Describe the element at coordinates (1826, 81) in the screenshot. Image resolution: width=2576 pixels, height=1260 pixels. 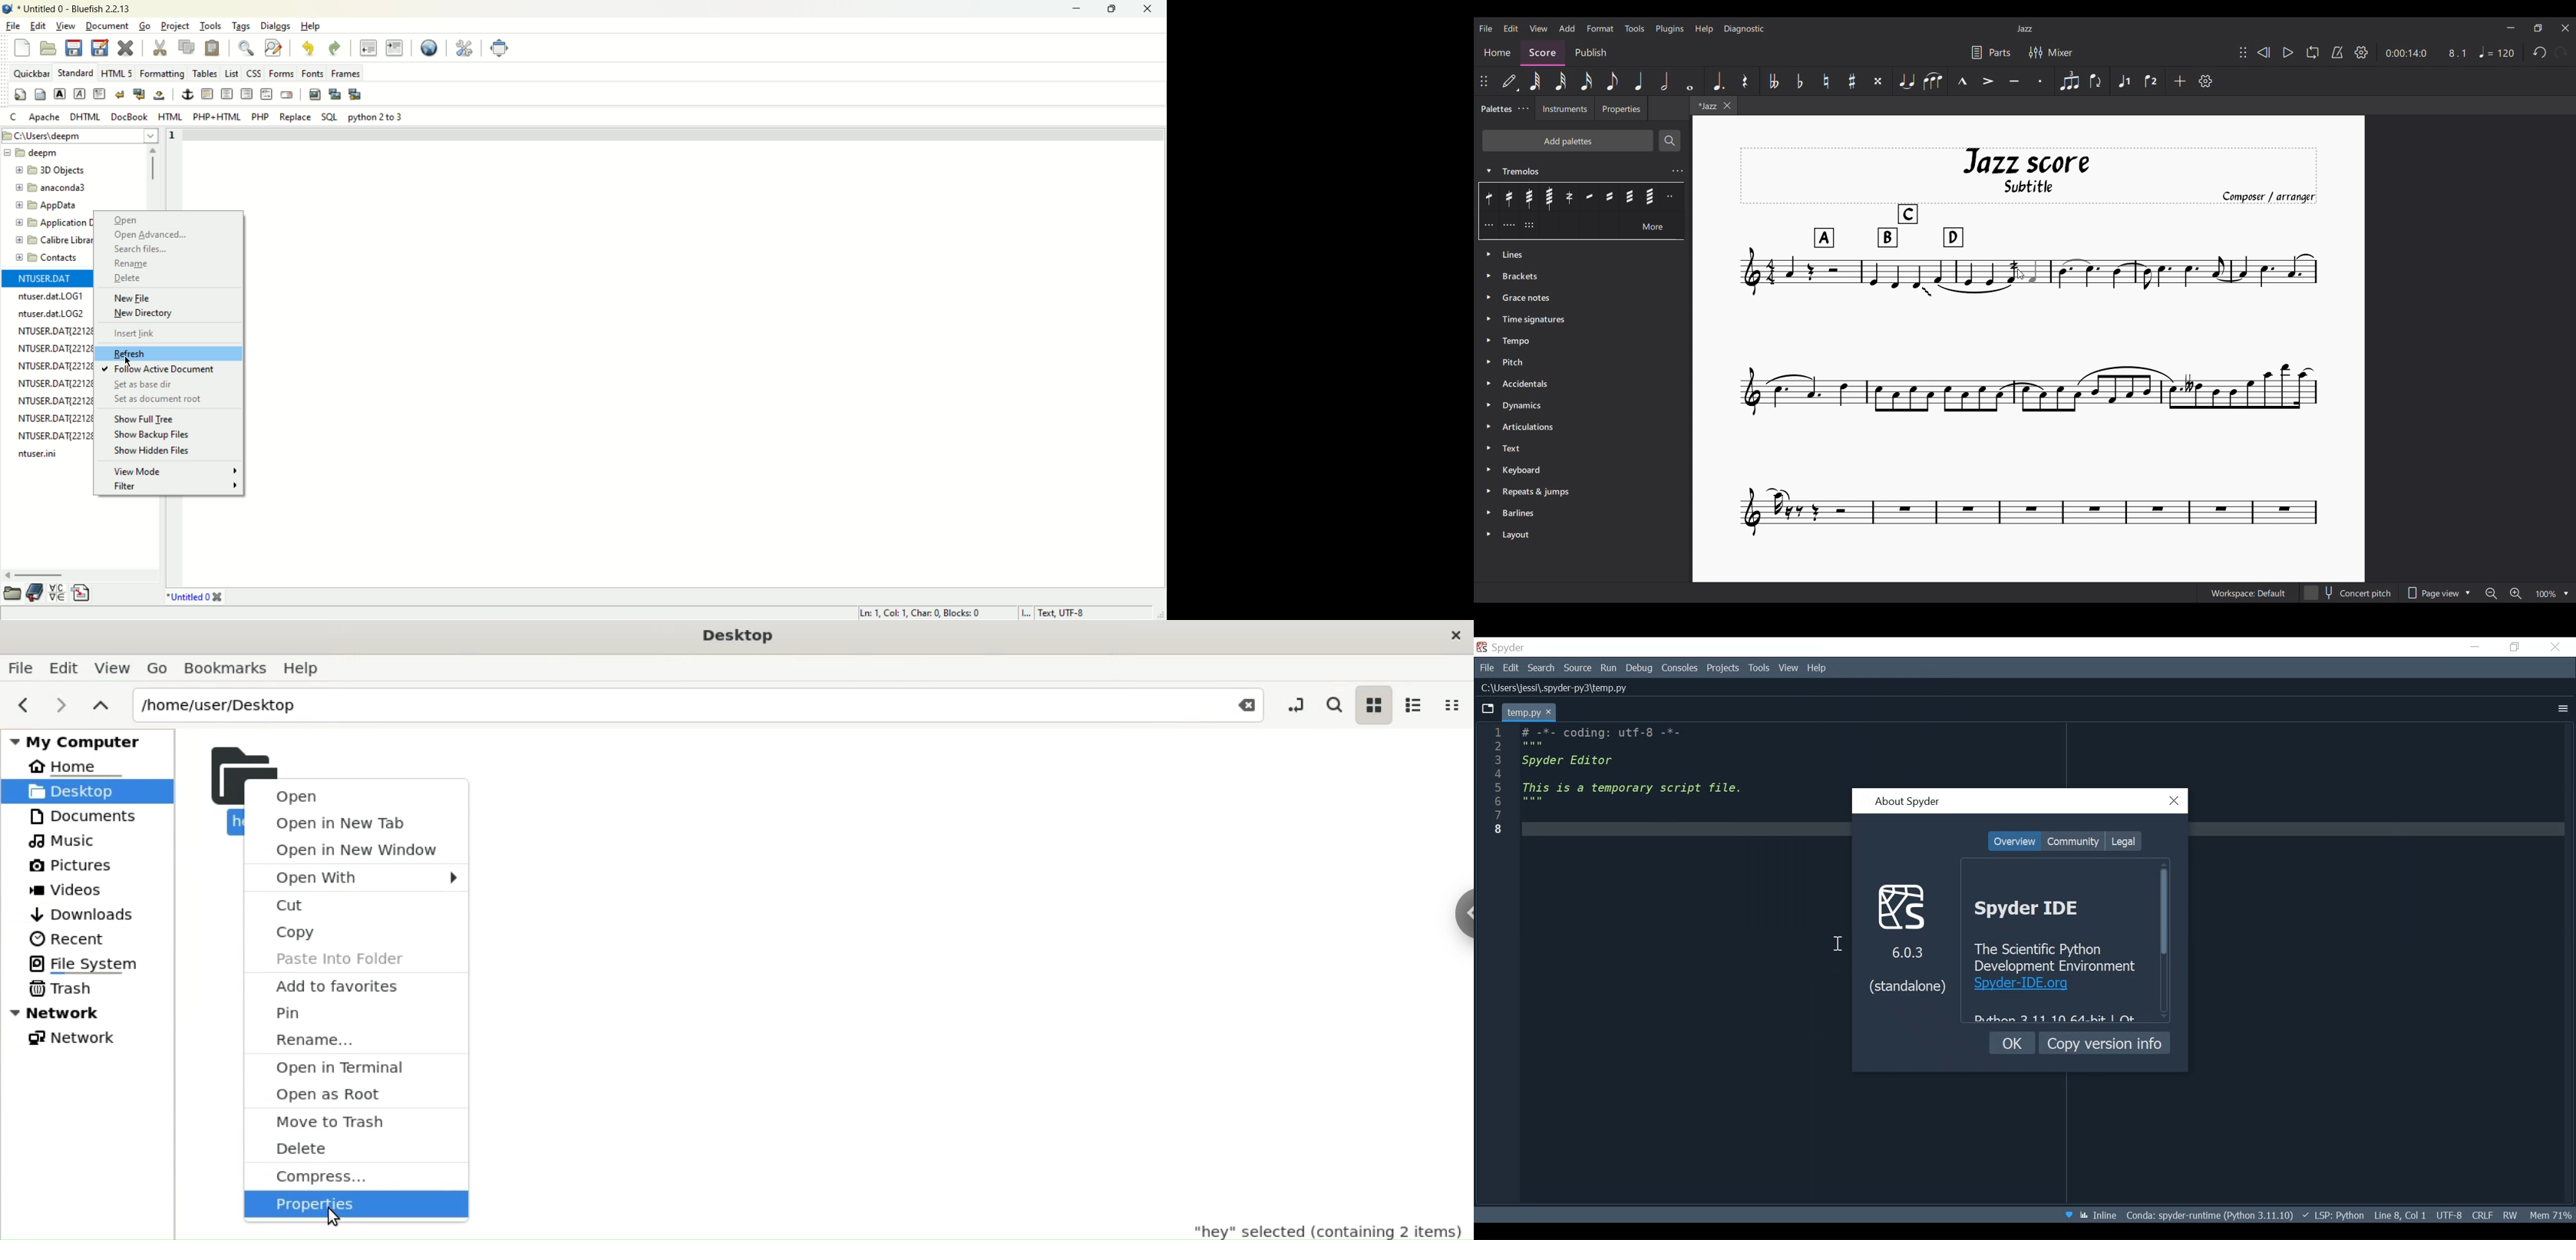
I see `Toggle natural` at that location.